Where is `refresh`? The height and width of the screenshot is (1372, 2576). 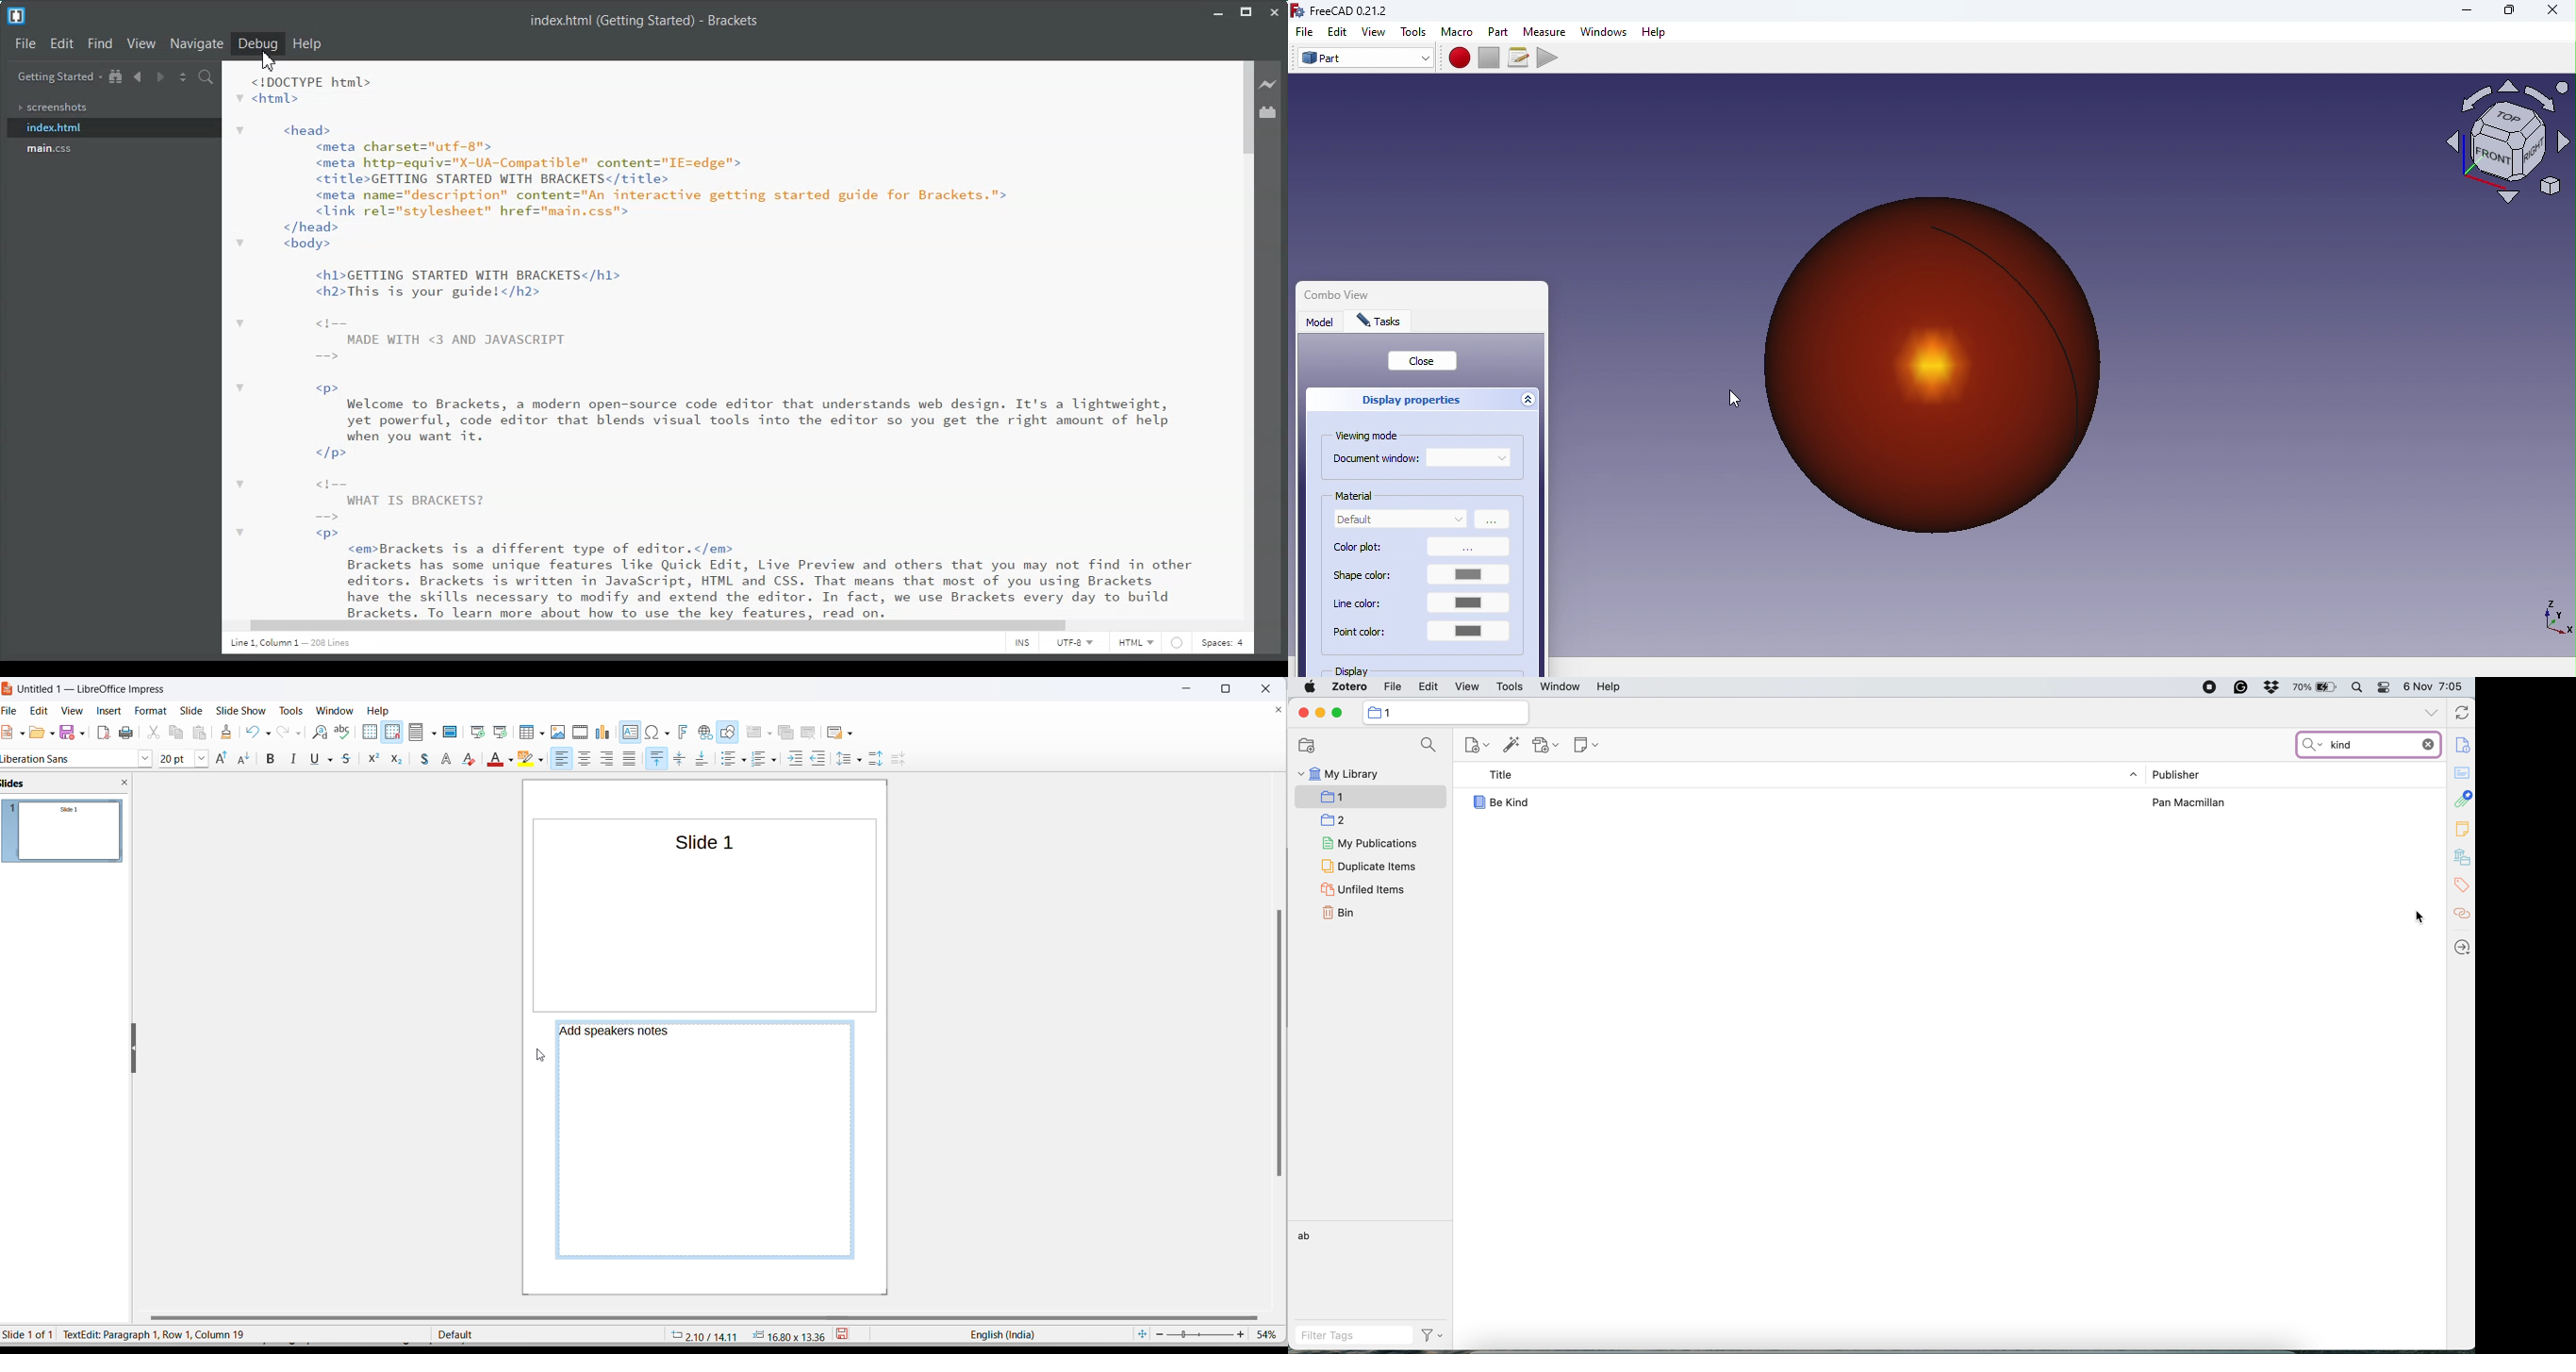
refresh is located at coordinates (2460, 713).